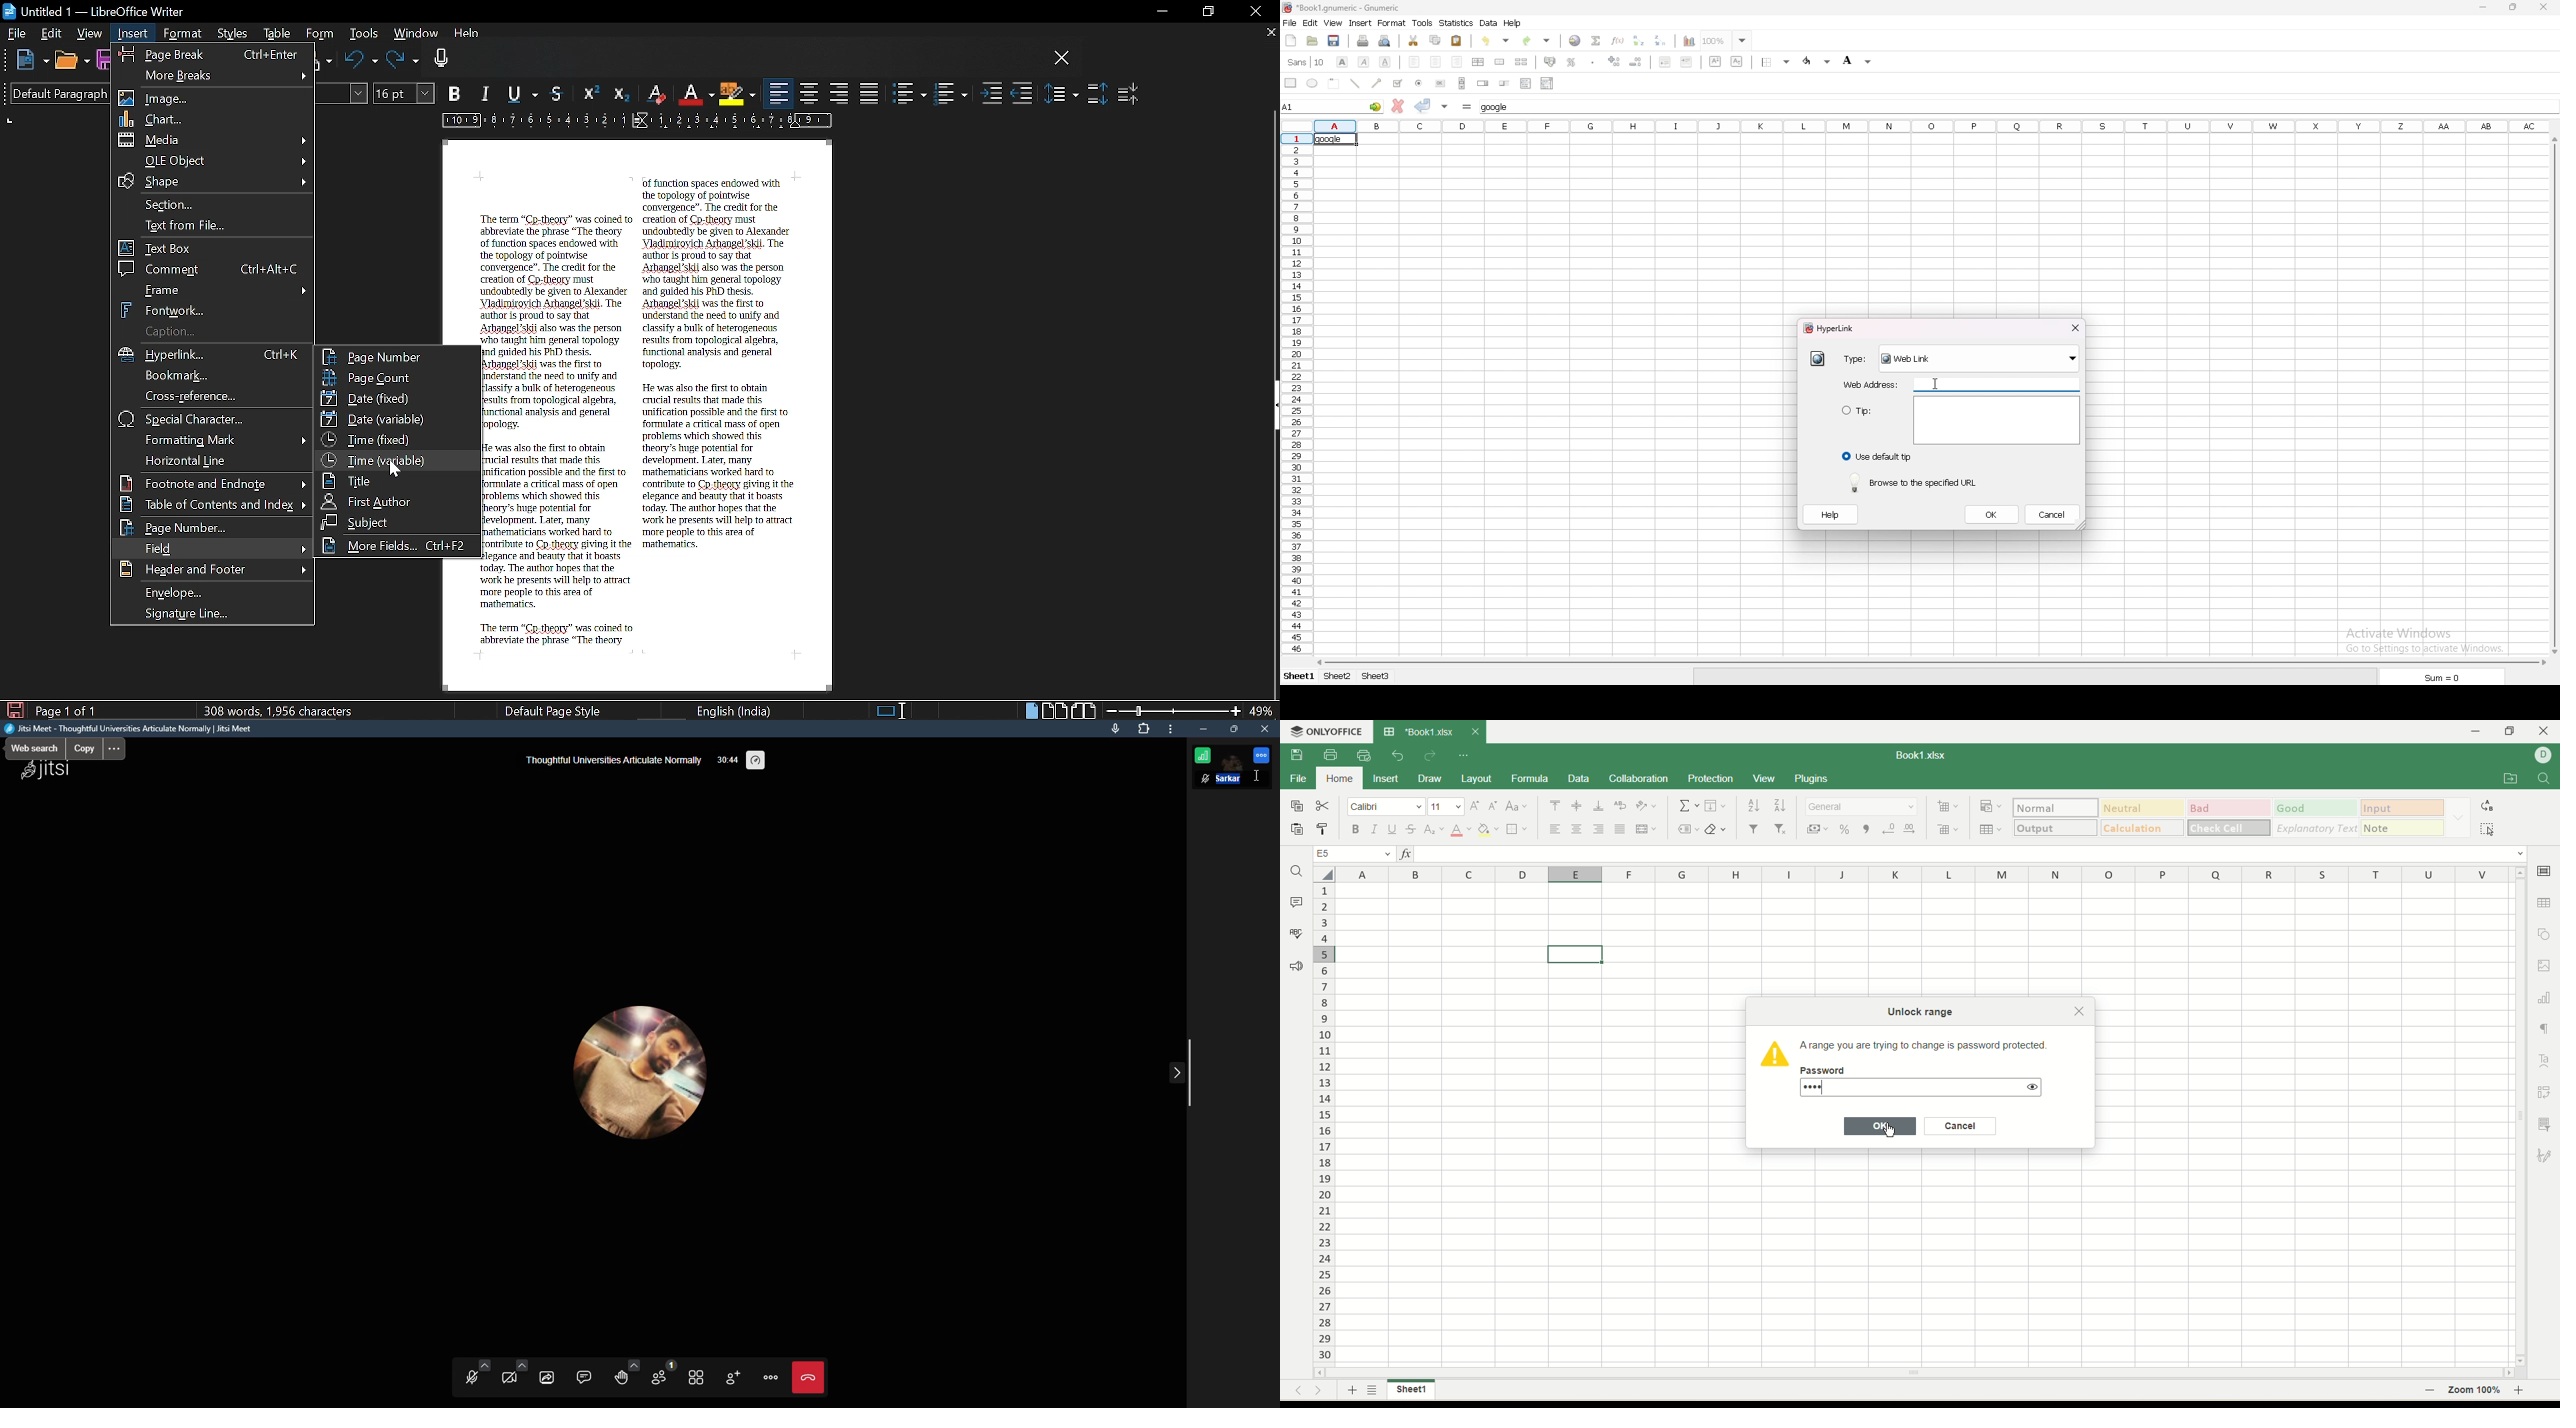 Image resolution: width=2576 pixels, height=1428 pixels. I want to click on good, so click(2314, 809).